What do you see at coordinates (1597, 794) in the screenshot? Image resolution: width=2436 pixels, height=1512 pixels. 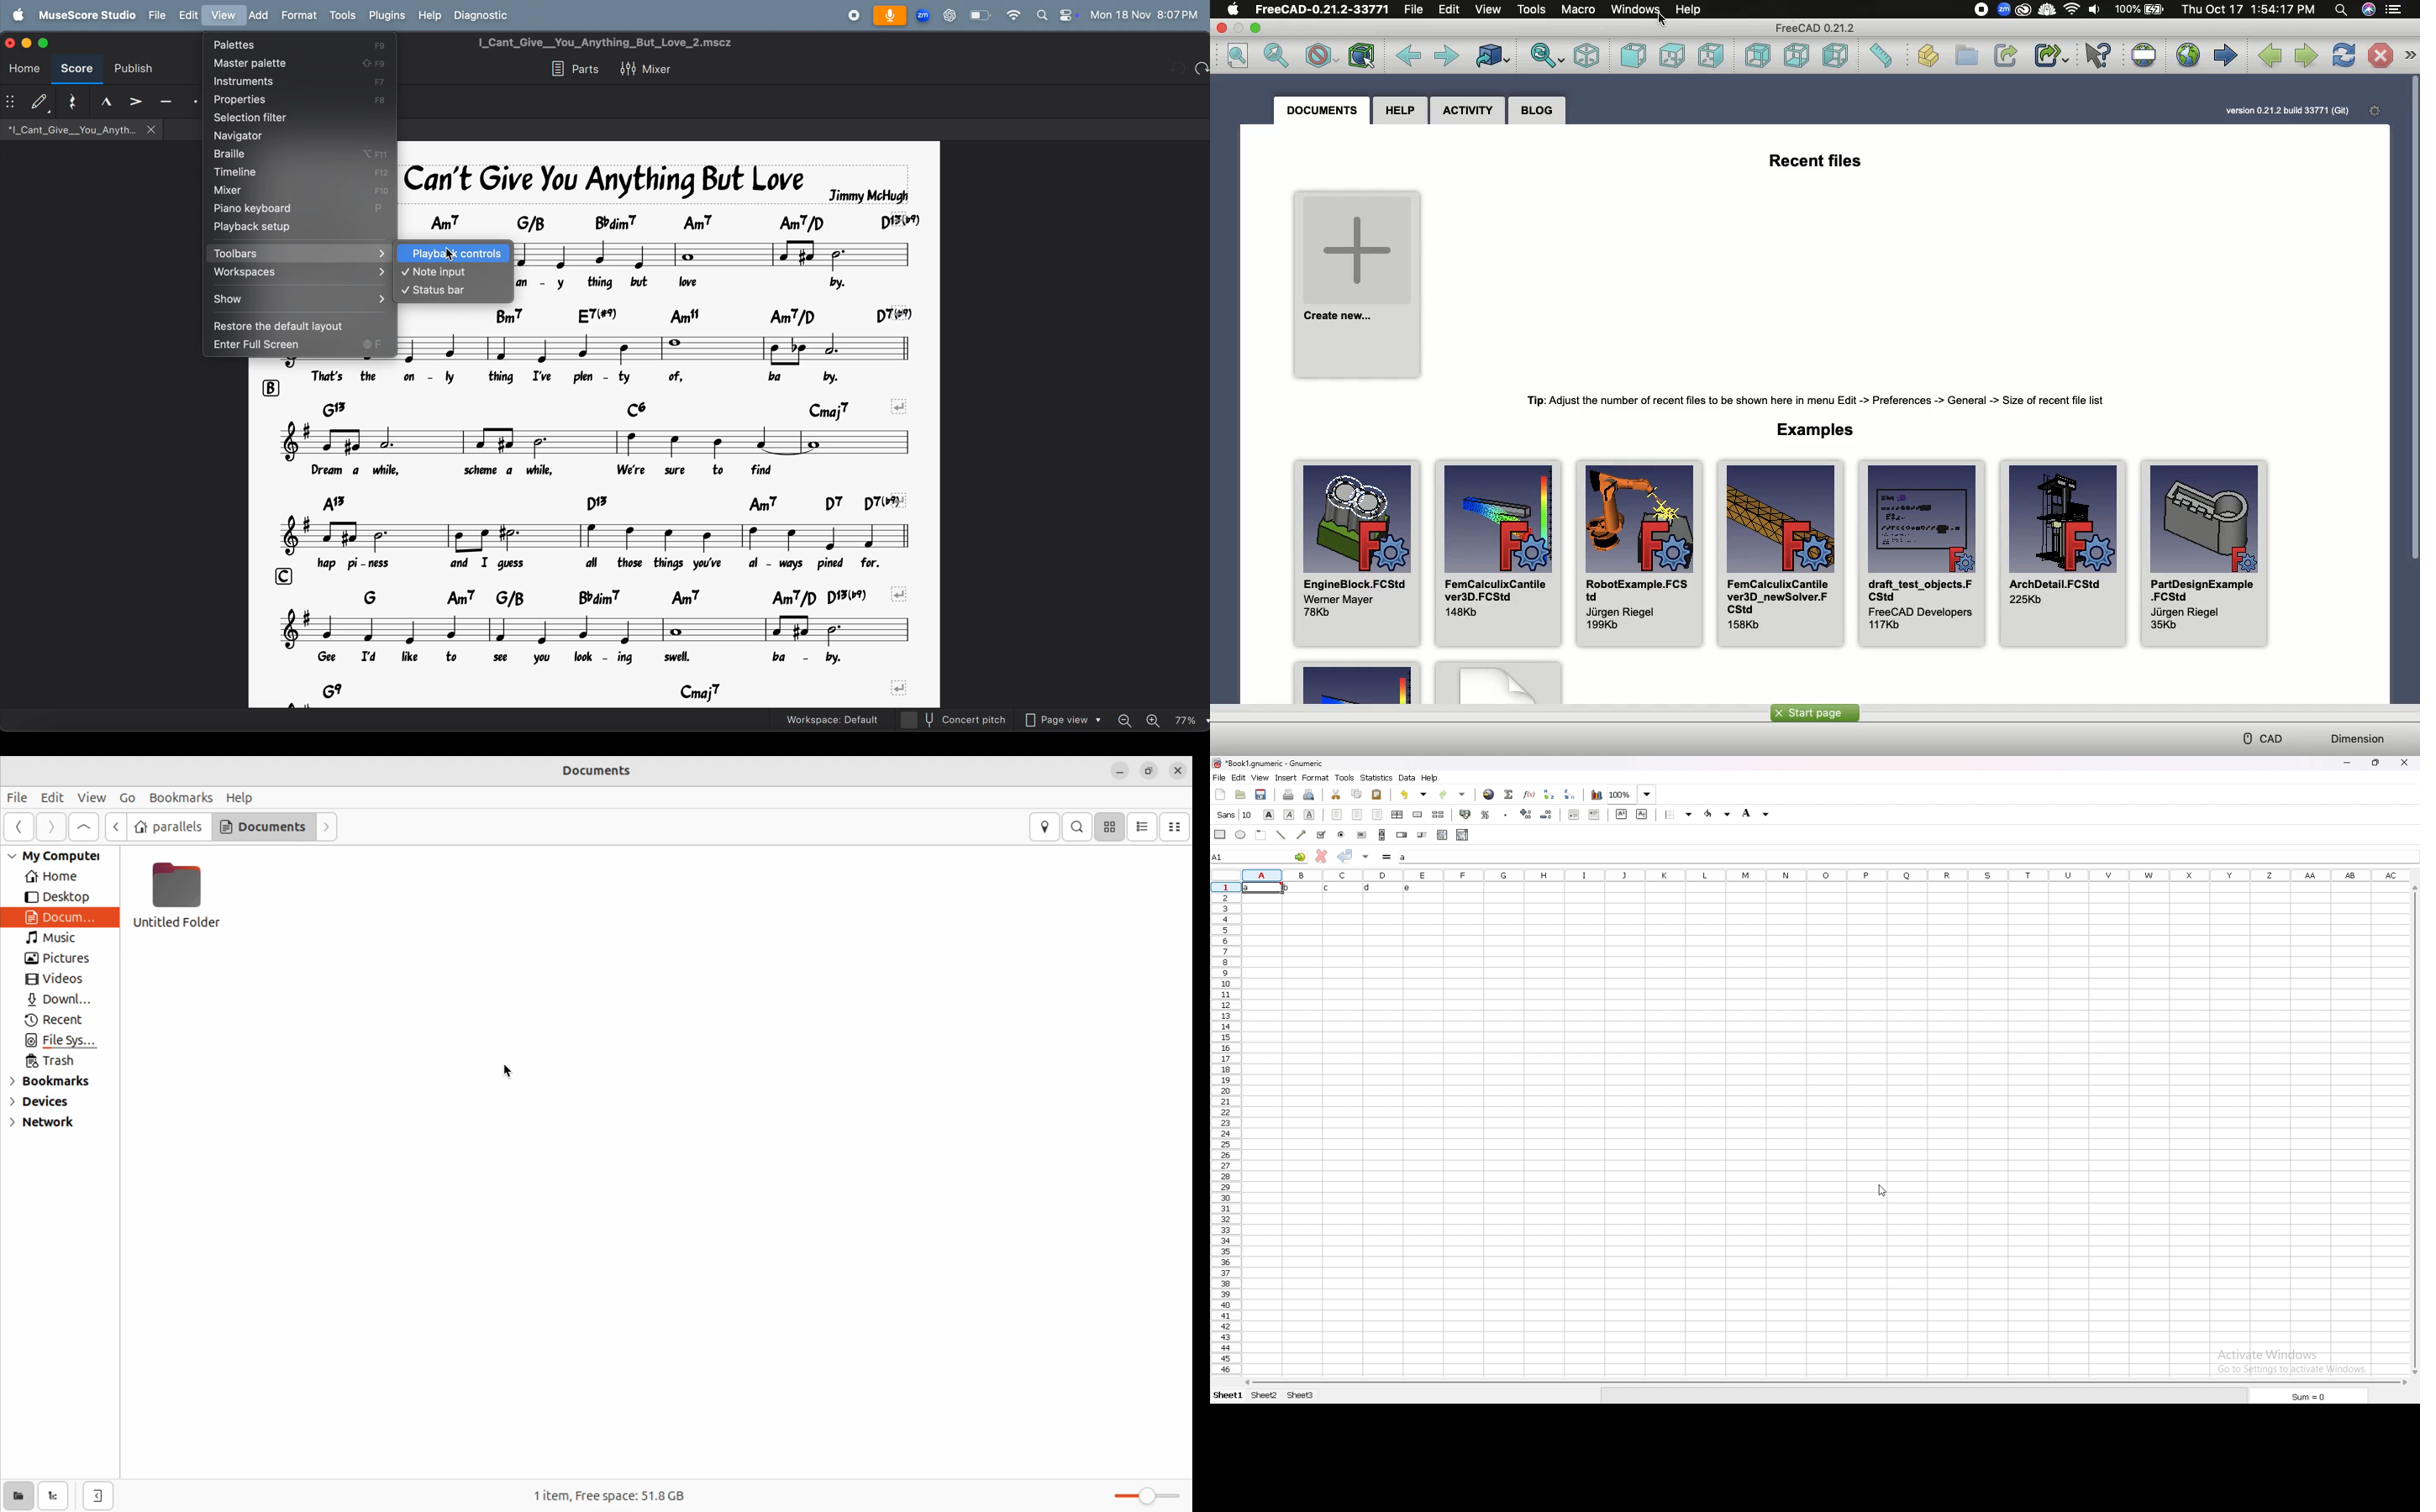 I see `chart` at bounding box center [1597, 794].